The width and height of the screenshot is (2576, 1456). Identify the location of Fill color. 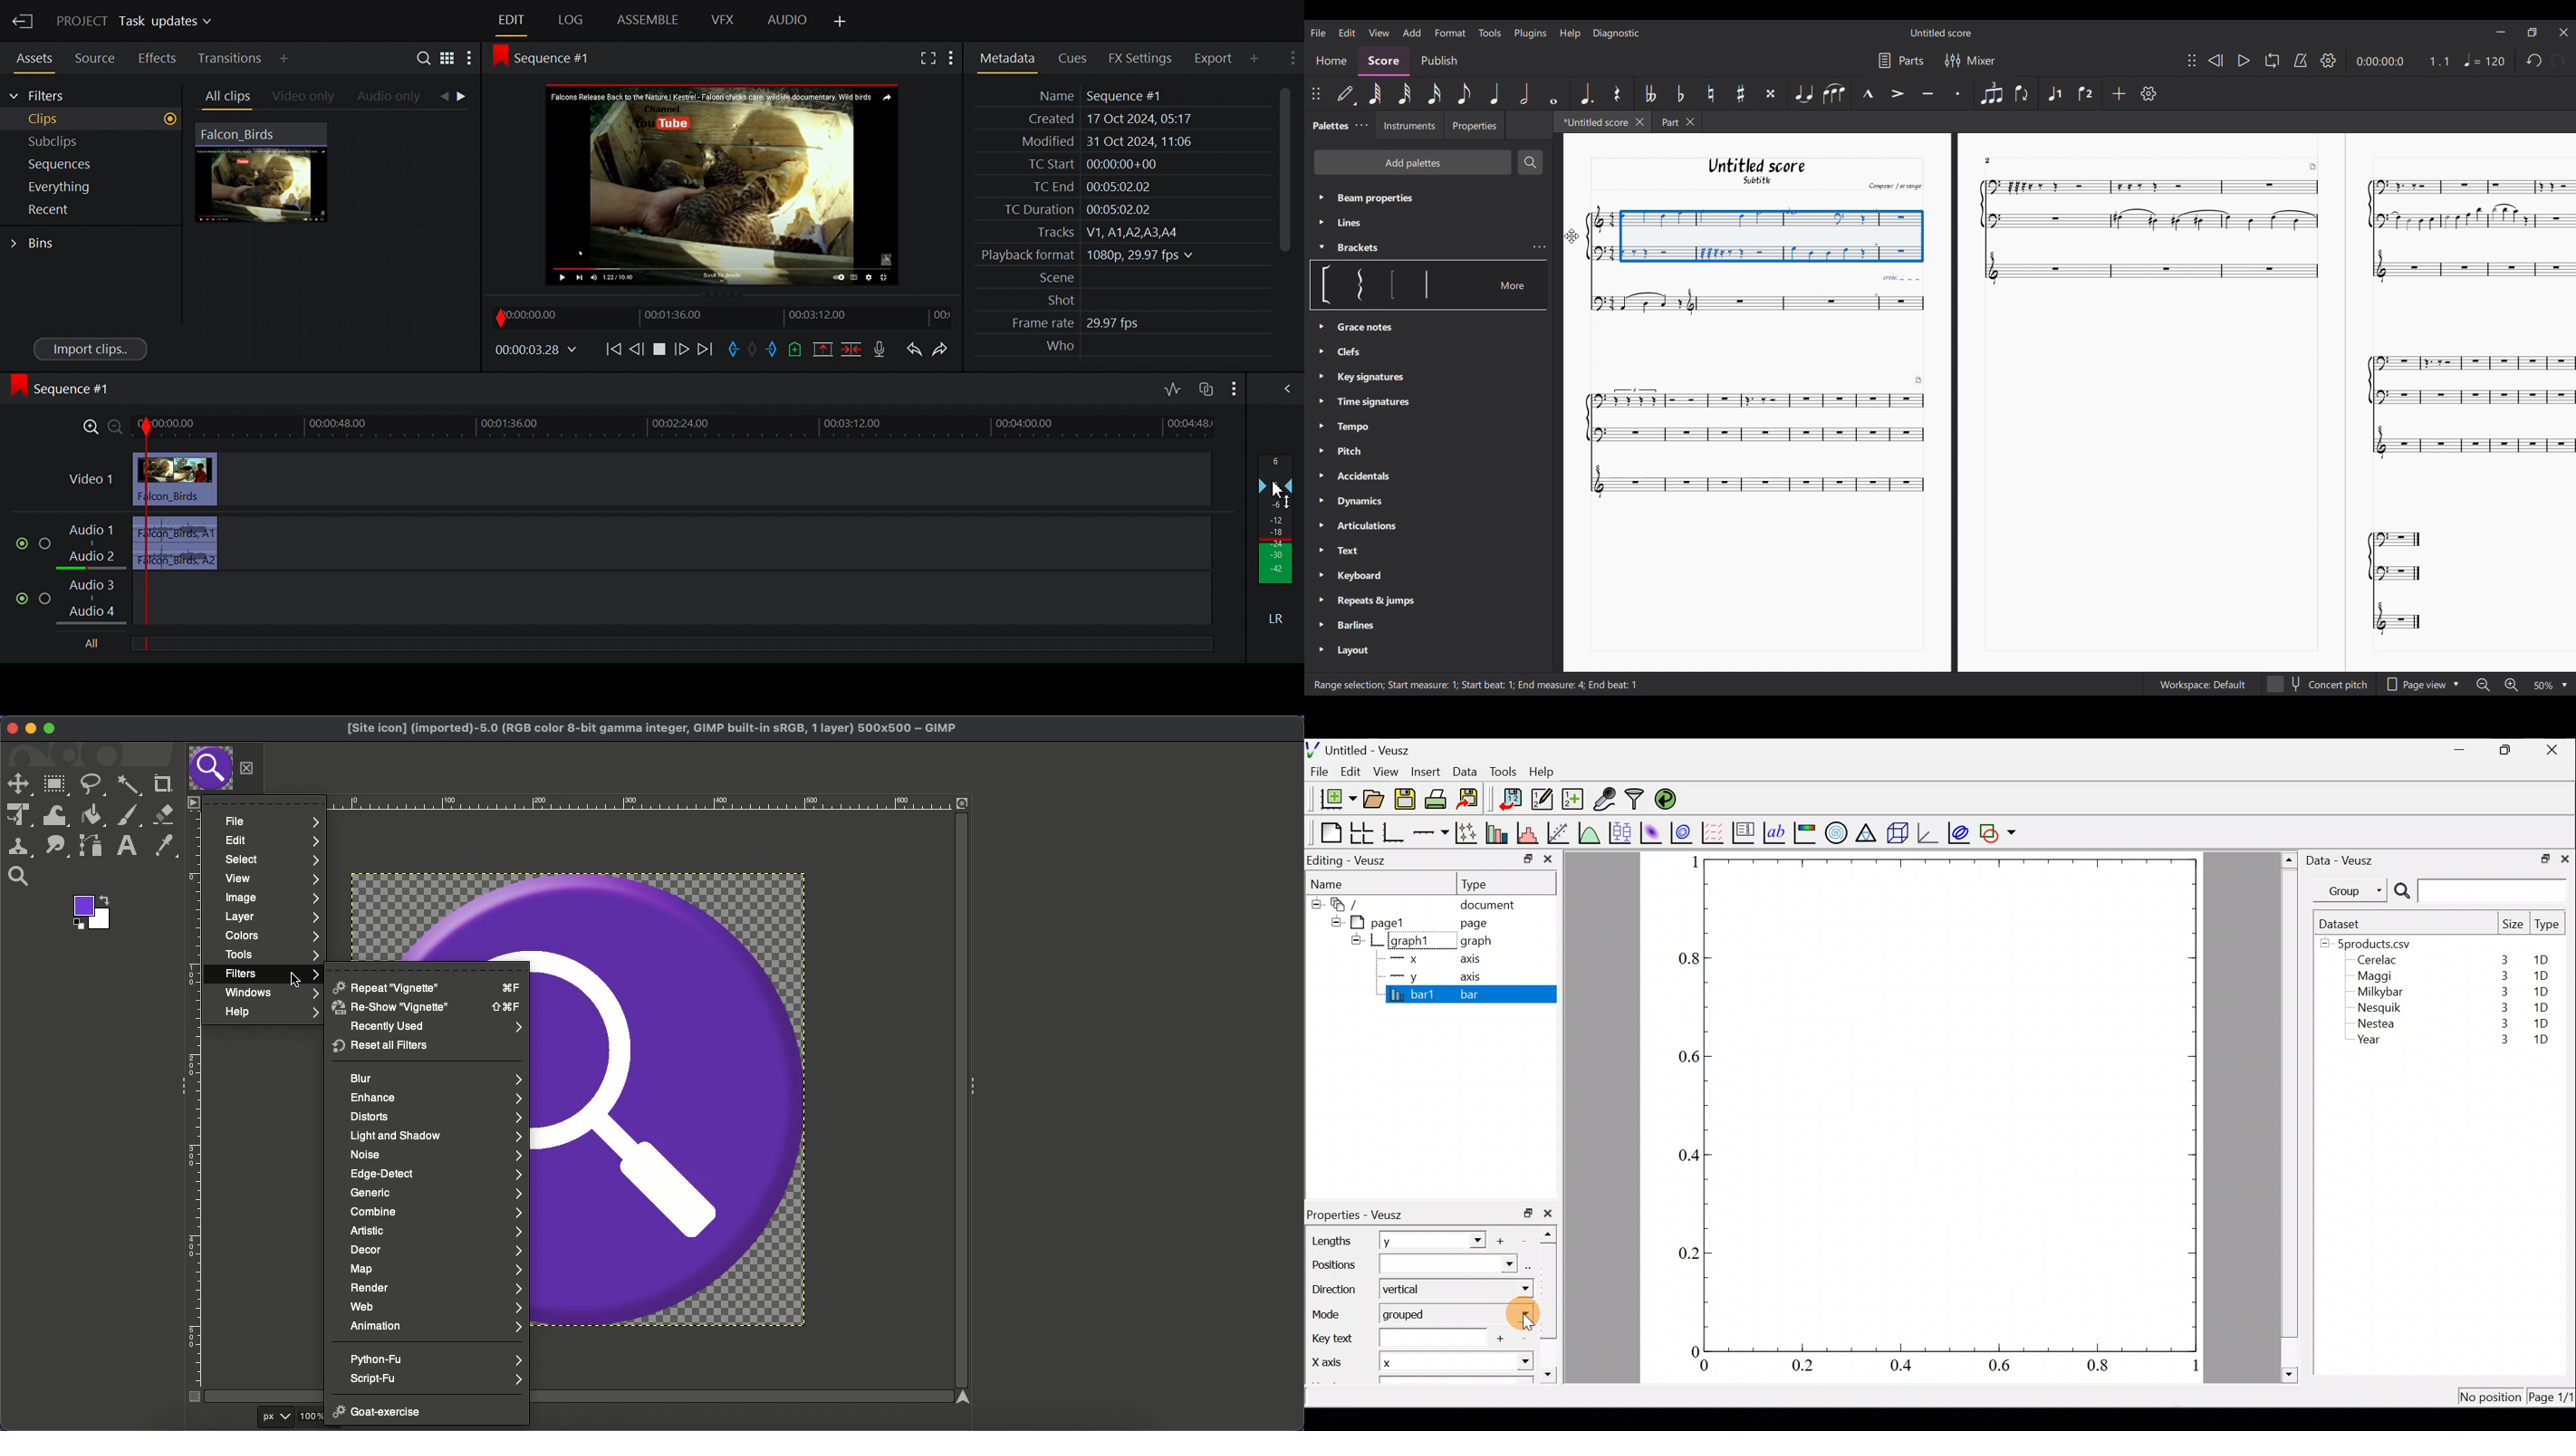
(92, 815).